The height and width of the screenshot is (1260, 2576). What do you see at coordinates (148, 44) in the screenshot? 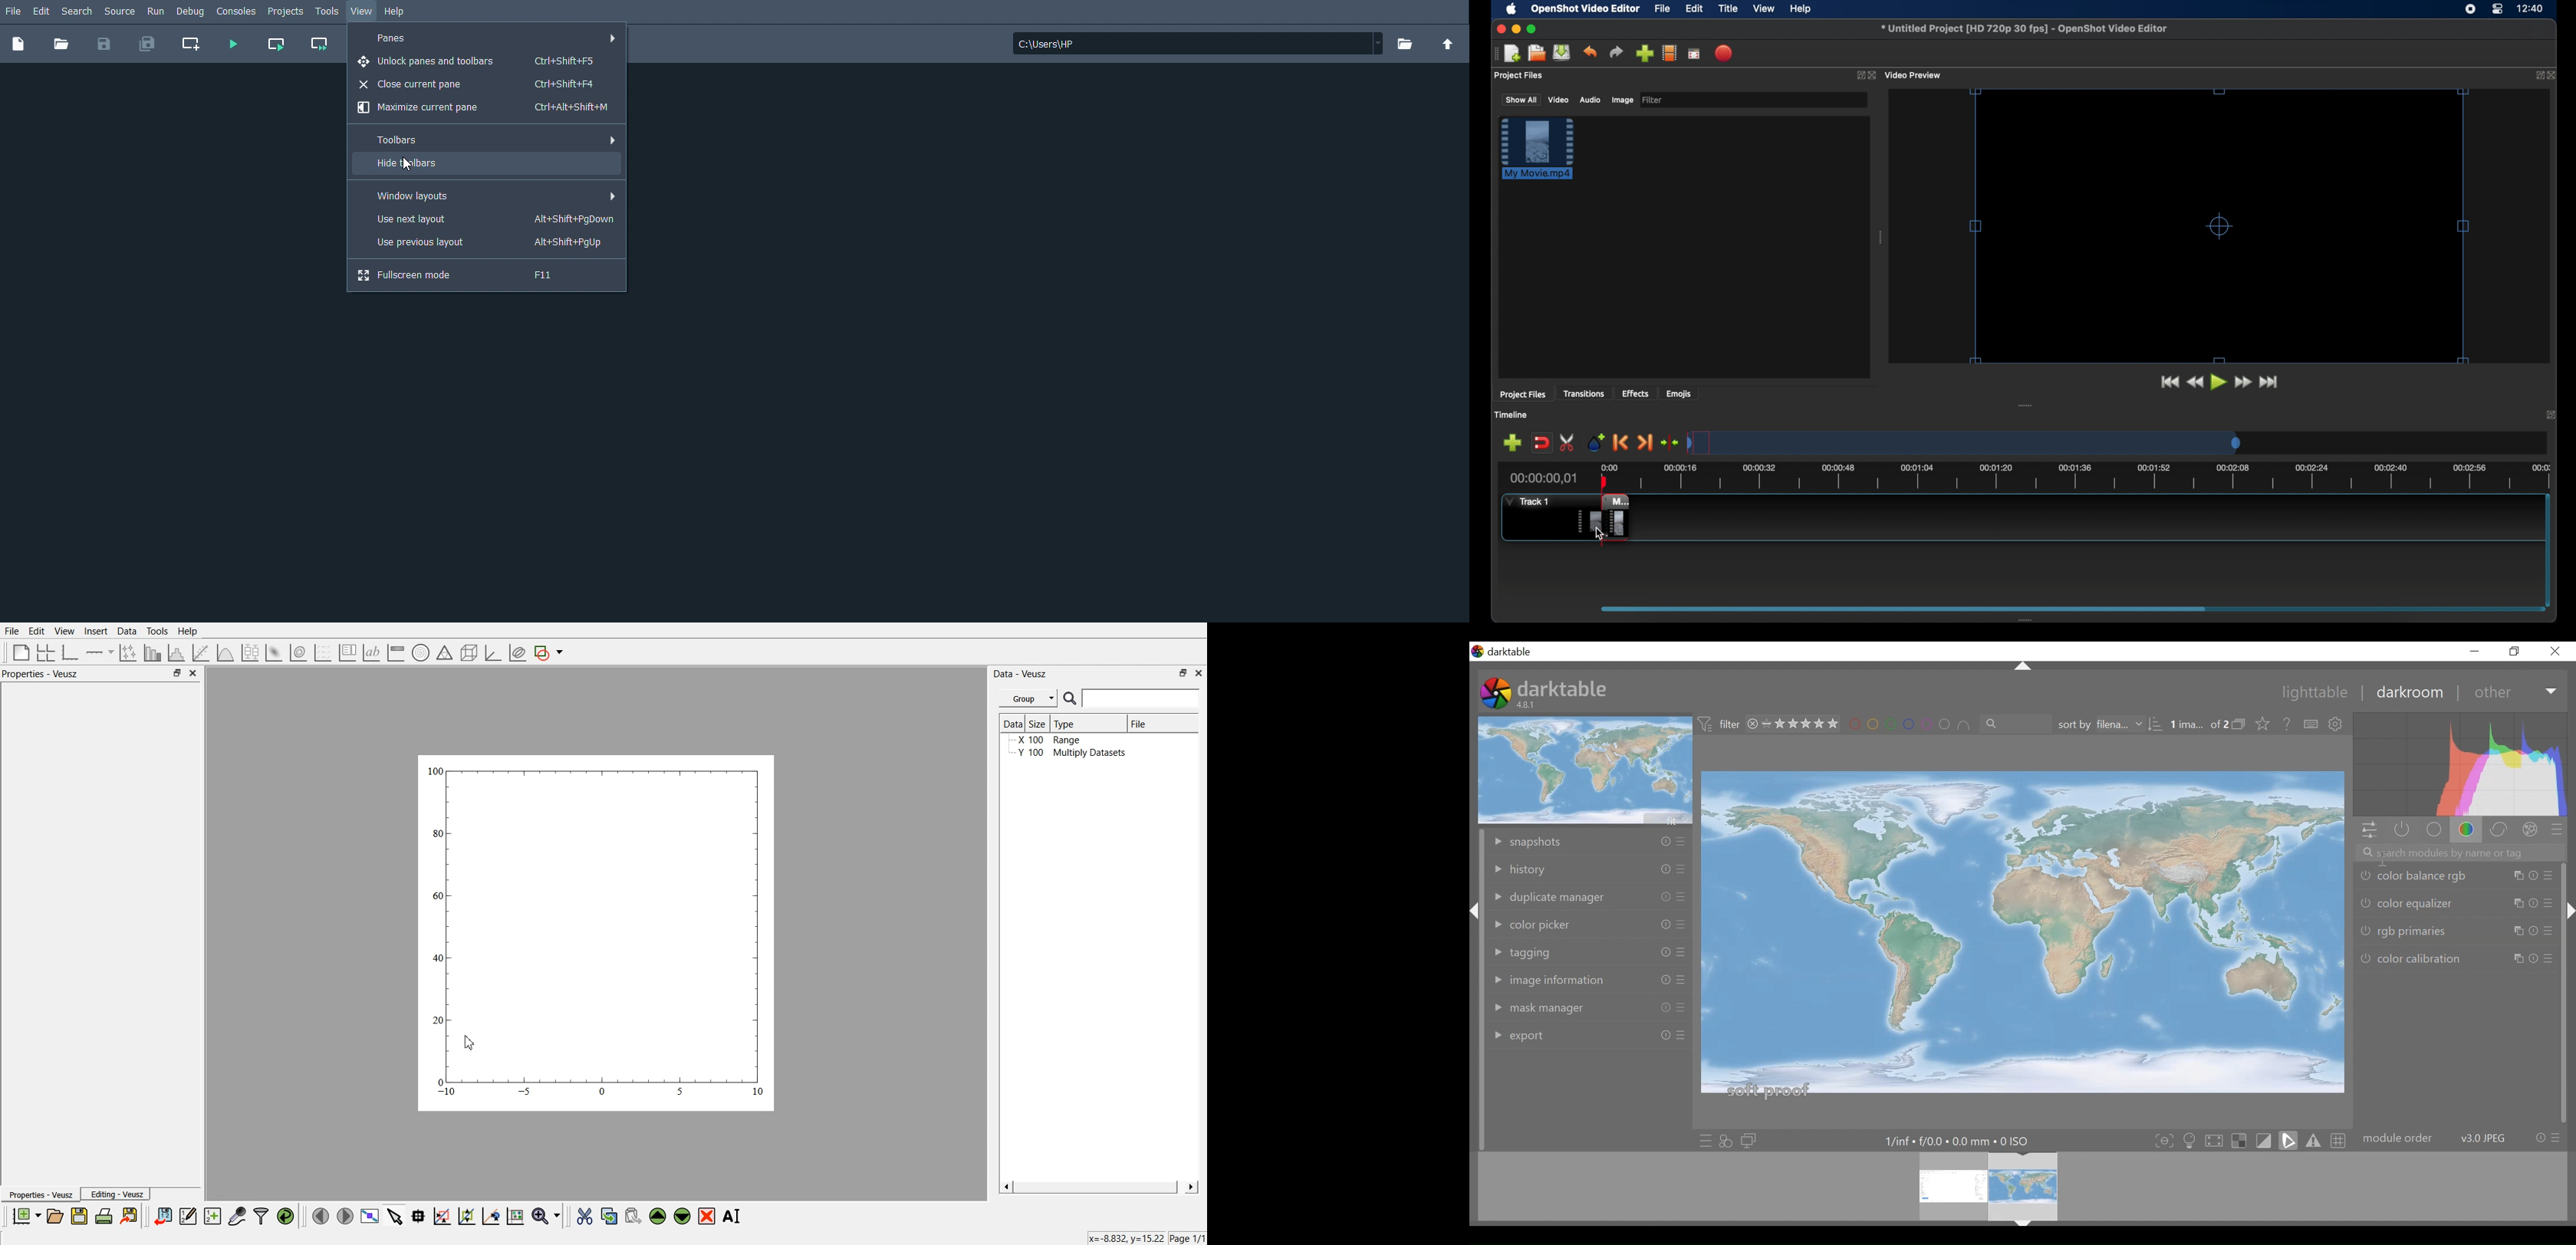
I see `Save all files` at bounding box center [148, 44].